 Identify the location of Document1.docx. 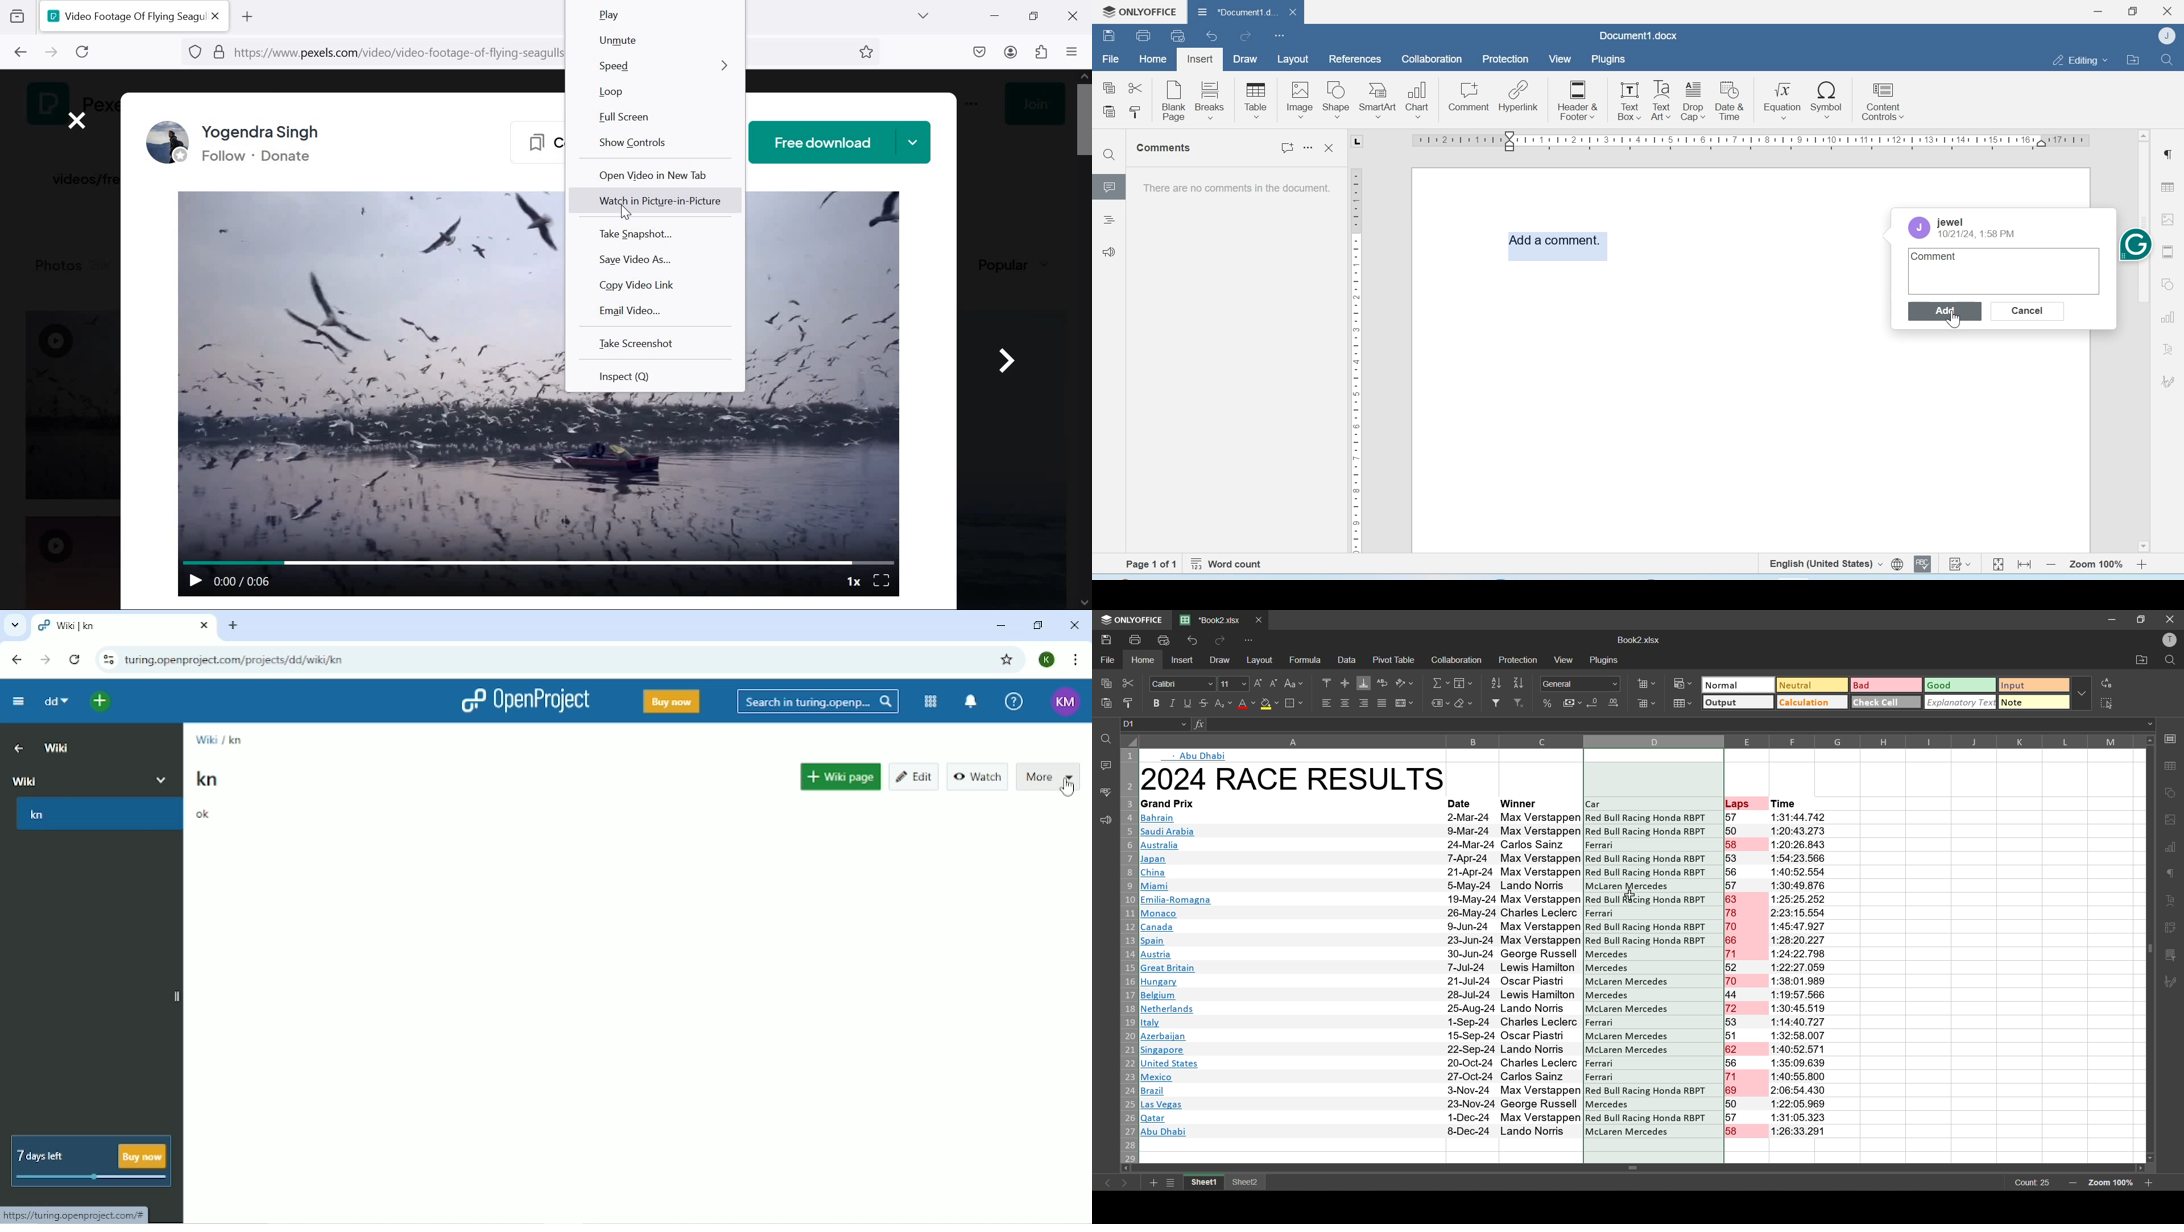
(1639, 35).